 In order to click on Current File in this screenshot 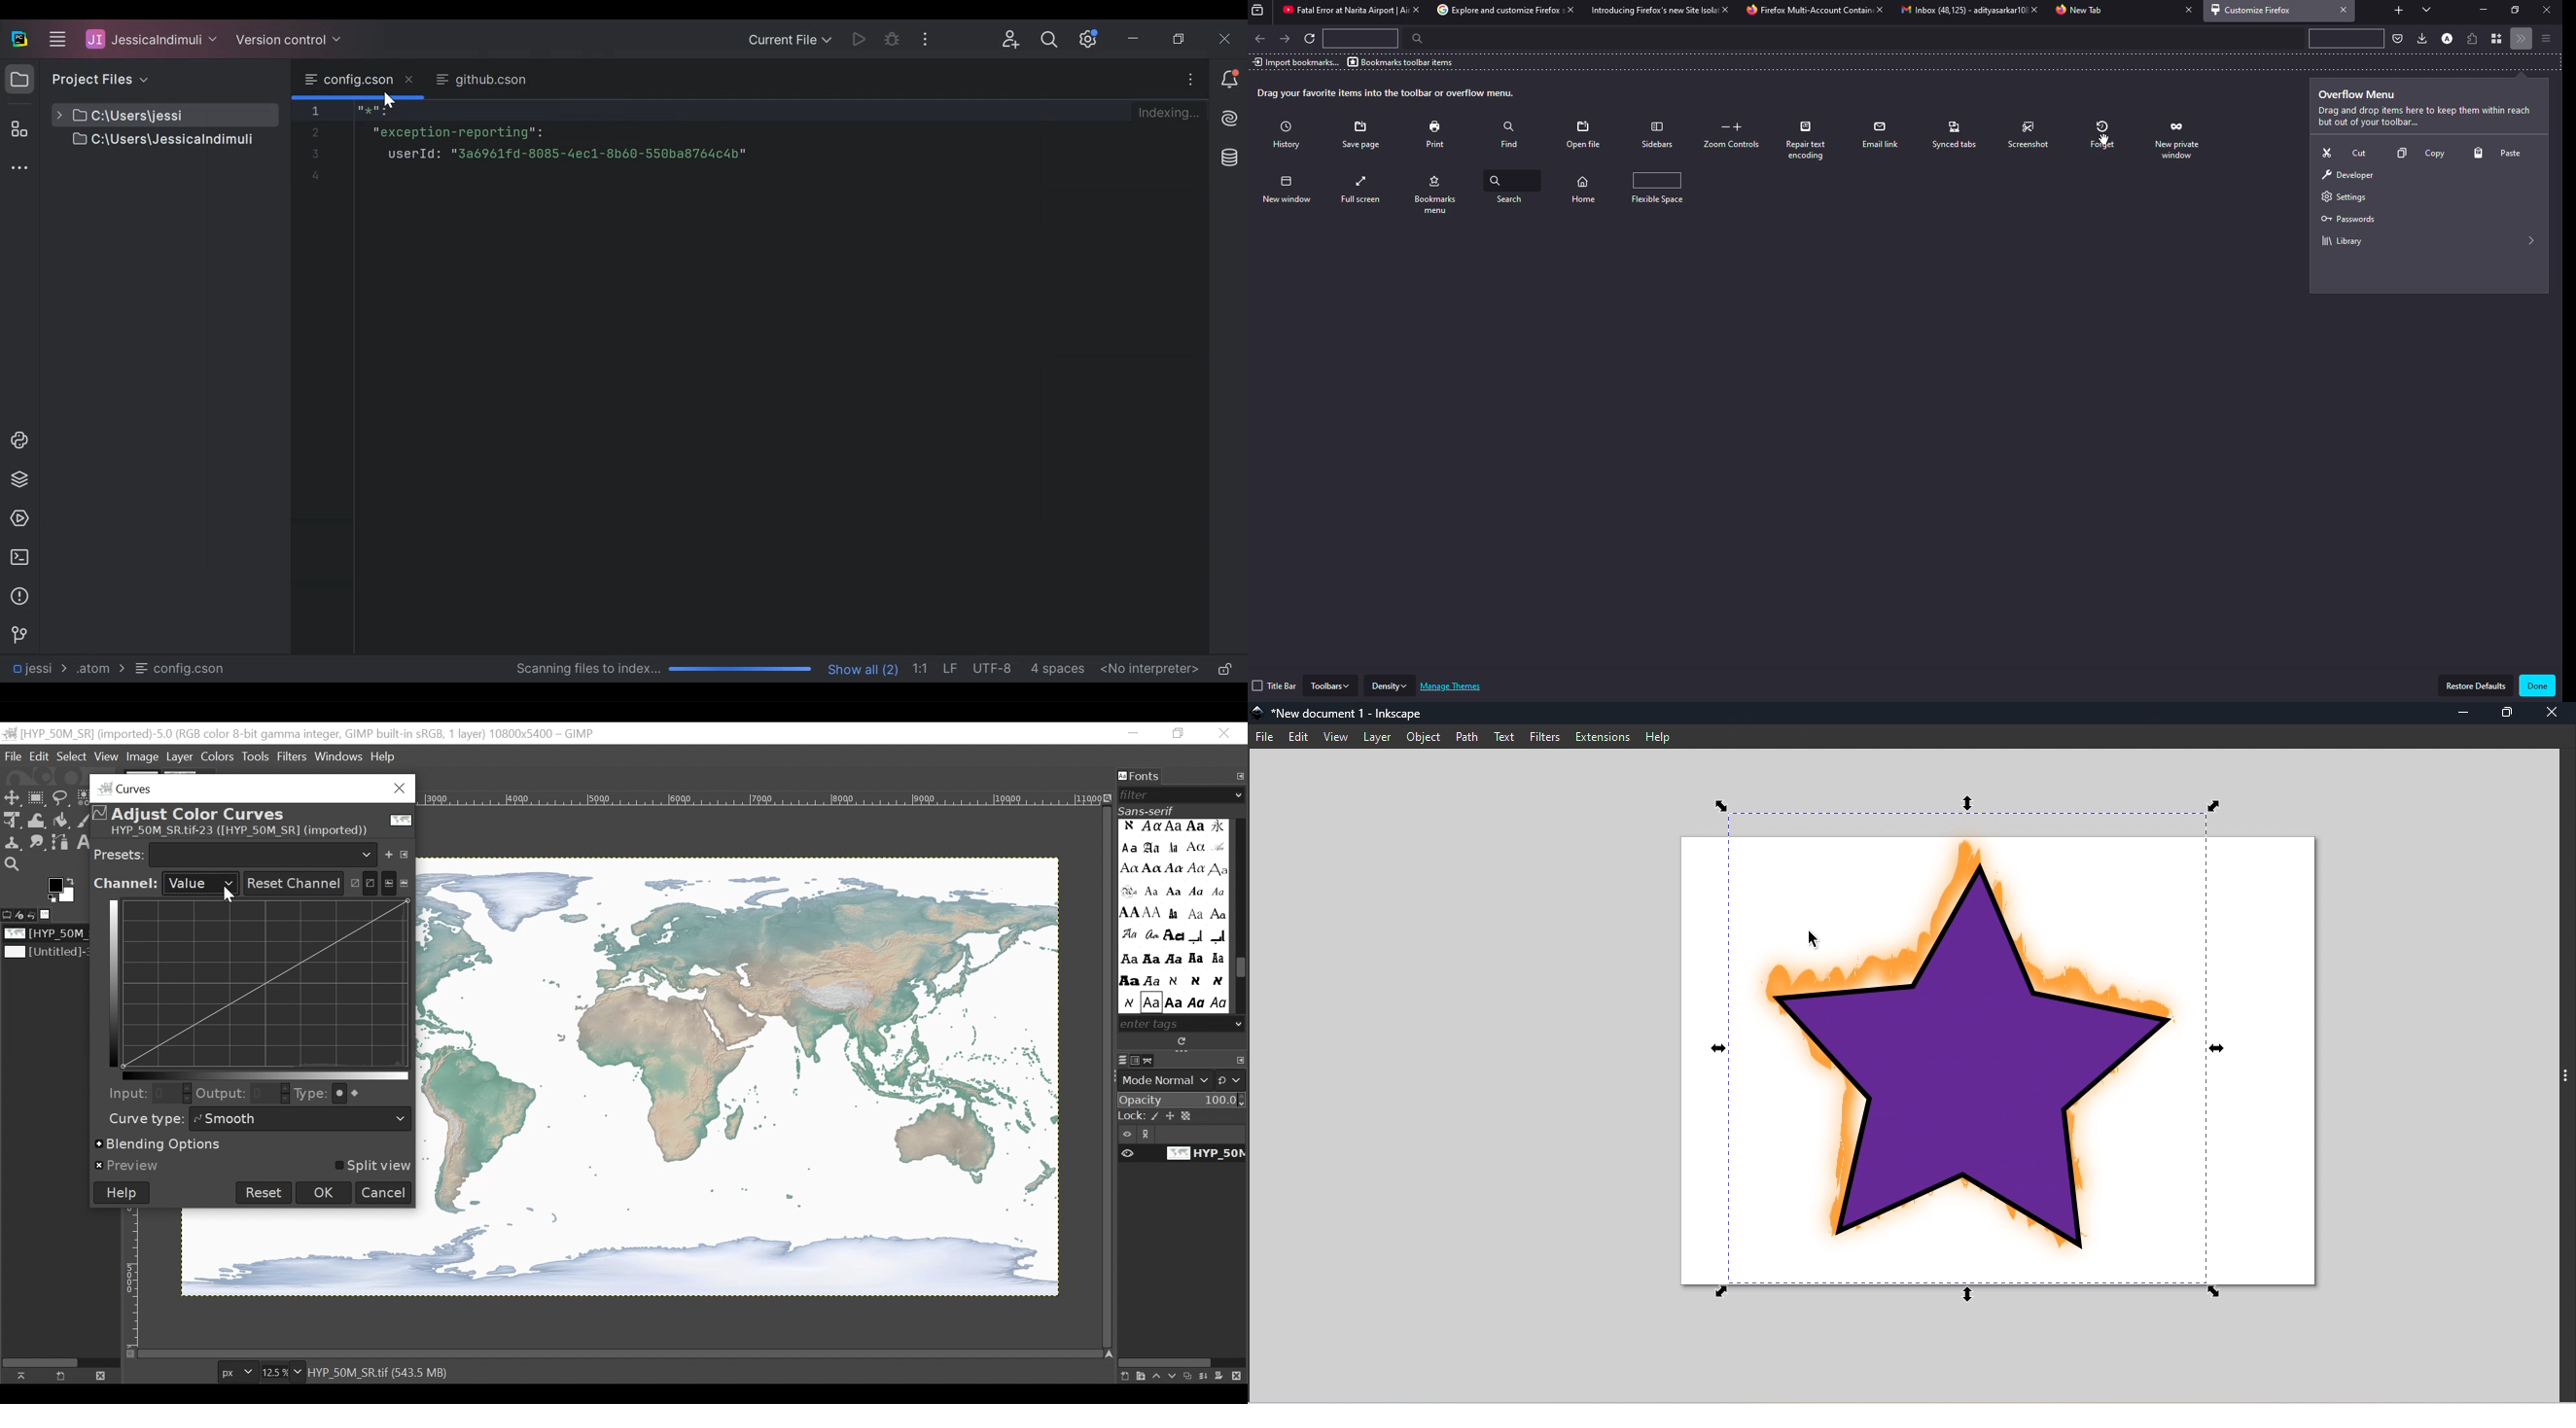, I will do `click(789, 40)`.